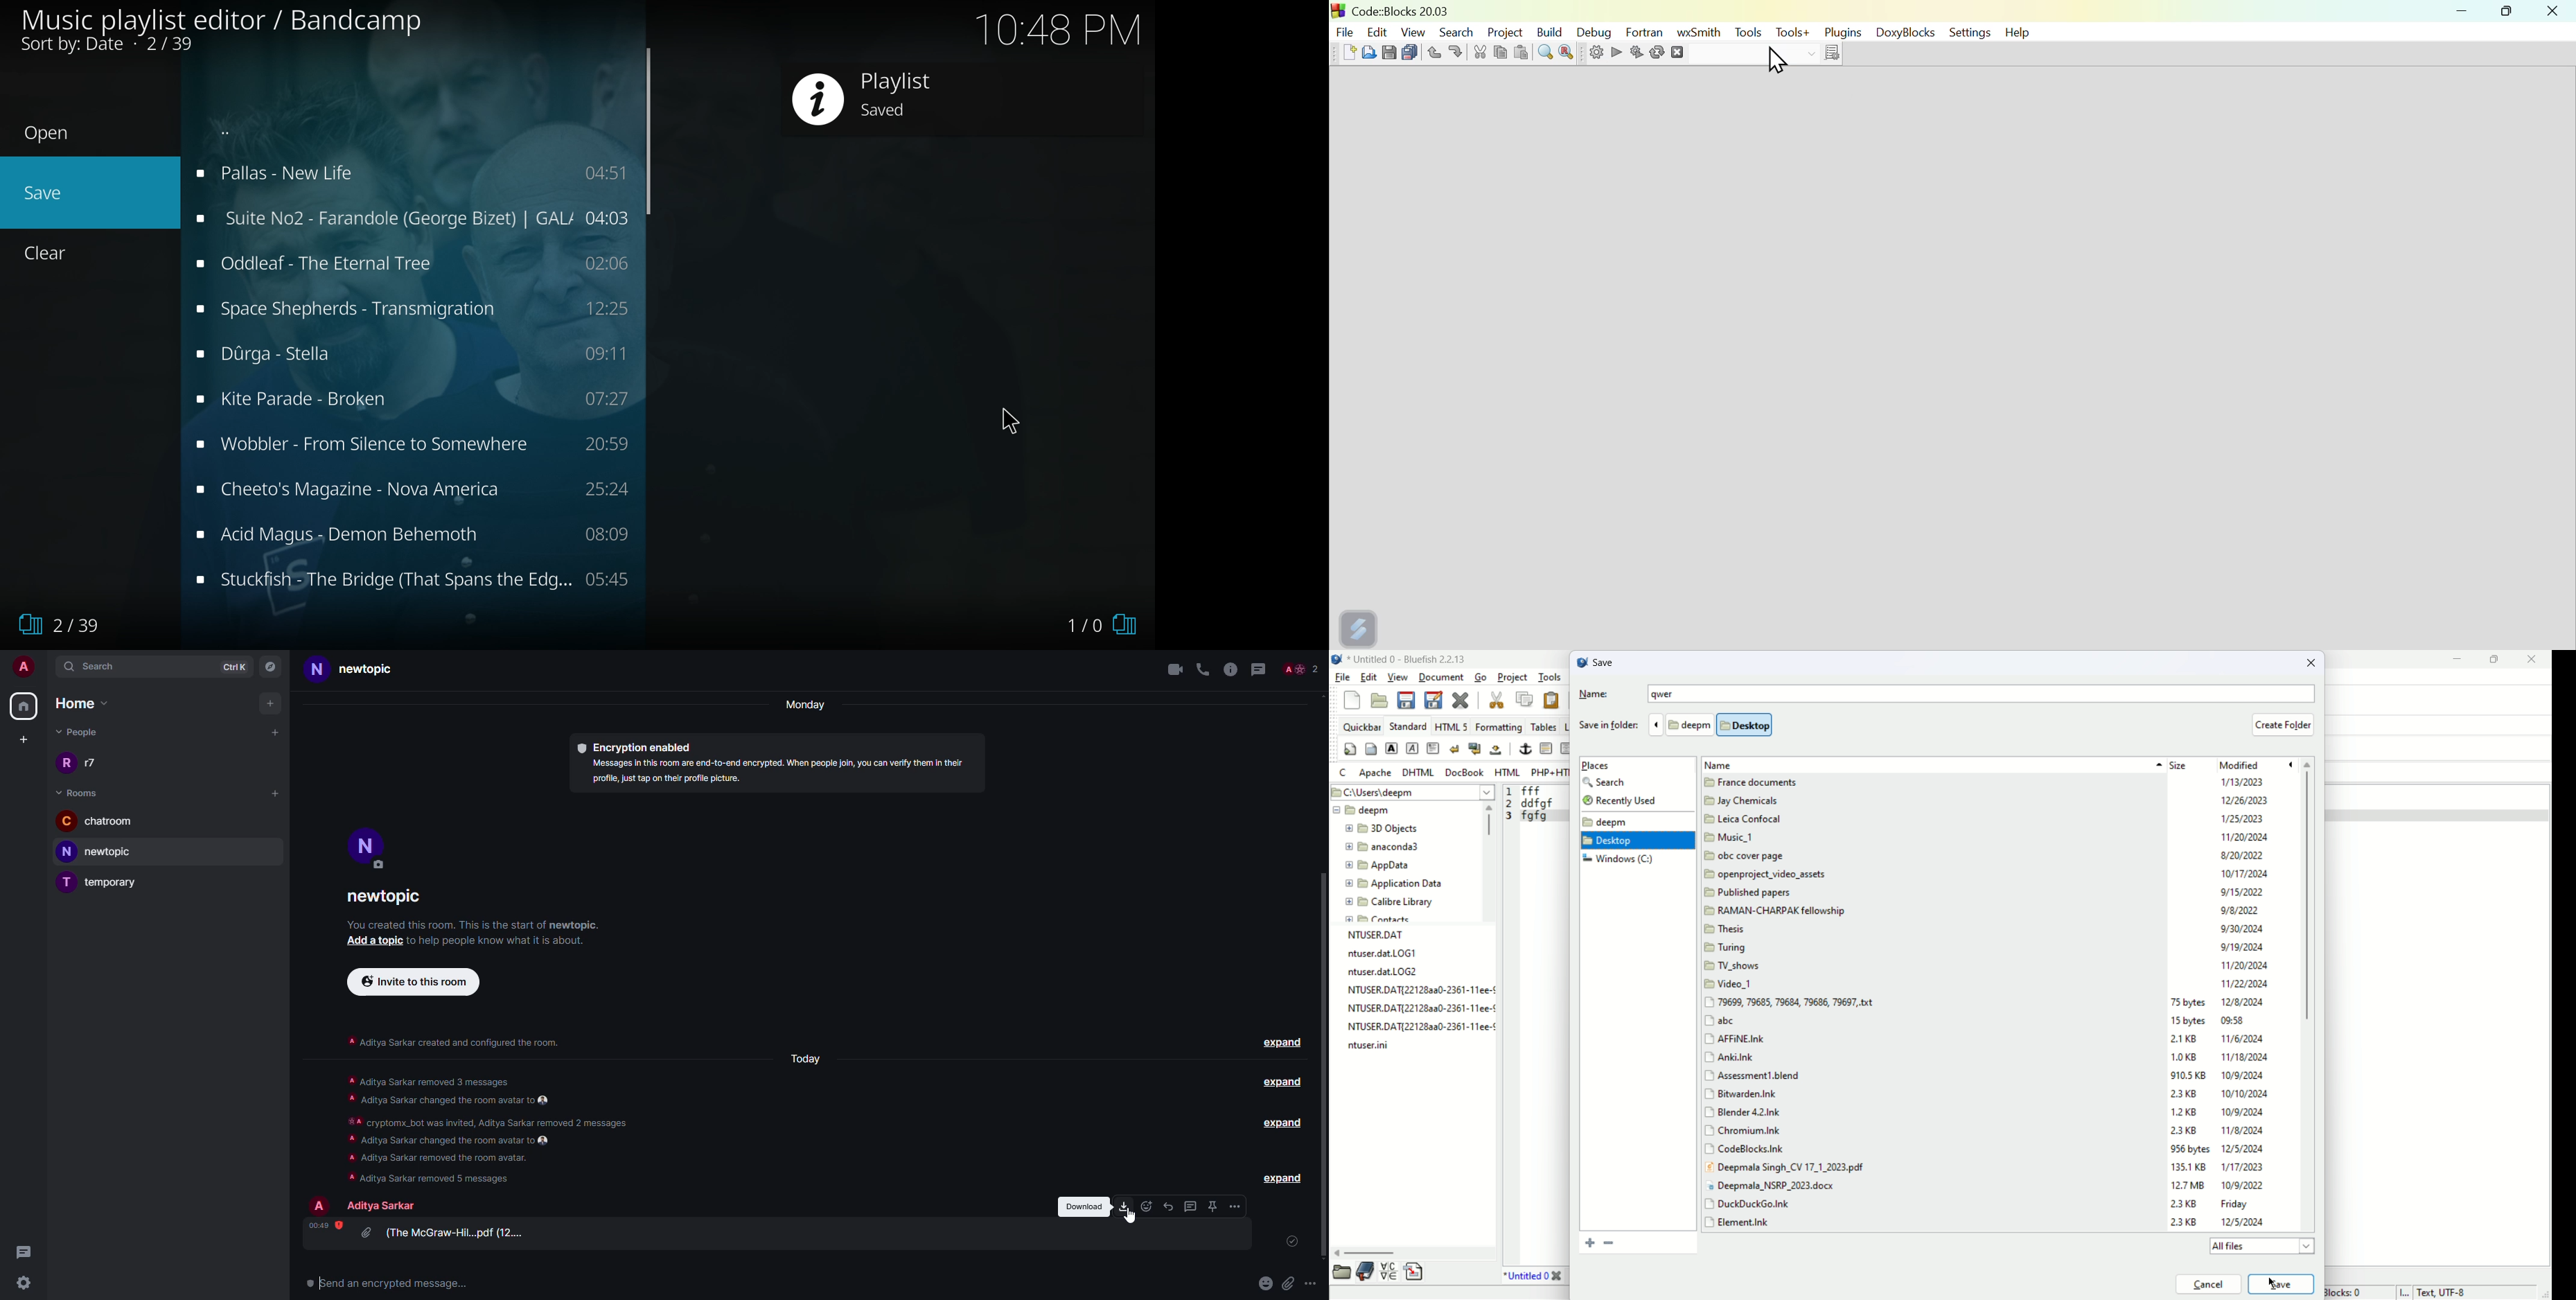 The image size is (2576, 1316). I want to click on expand, so click(1287, 1245).